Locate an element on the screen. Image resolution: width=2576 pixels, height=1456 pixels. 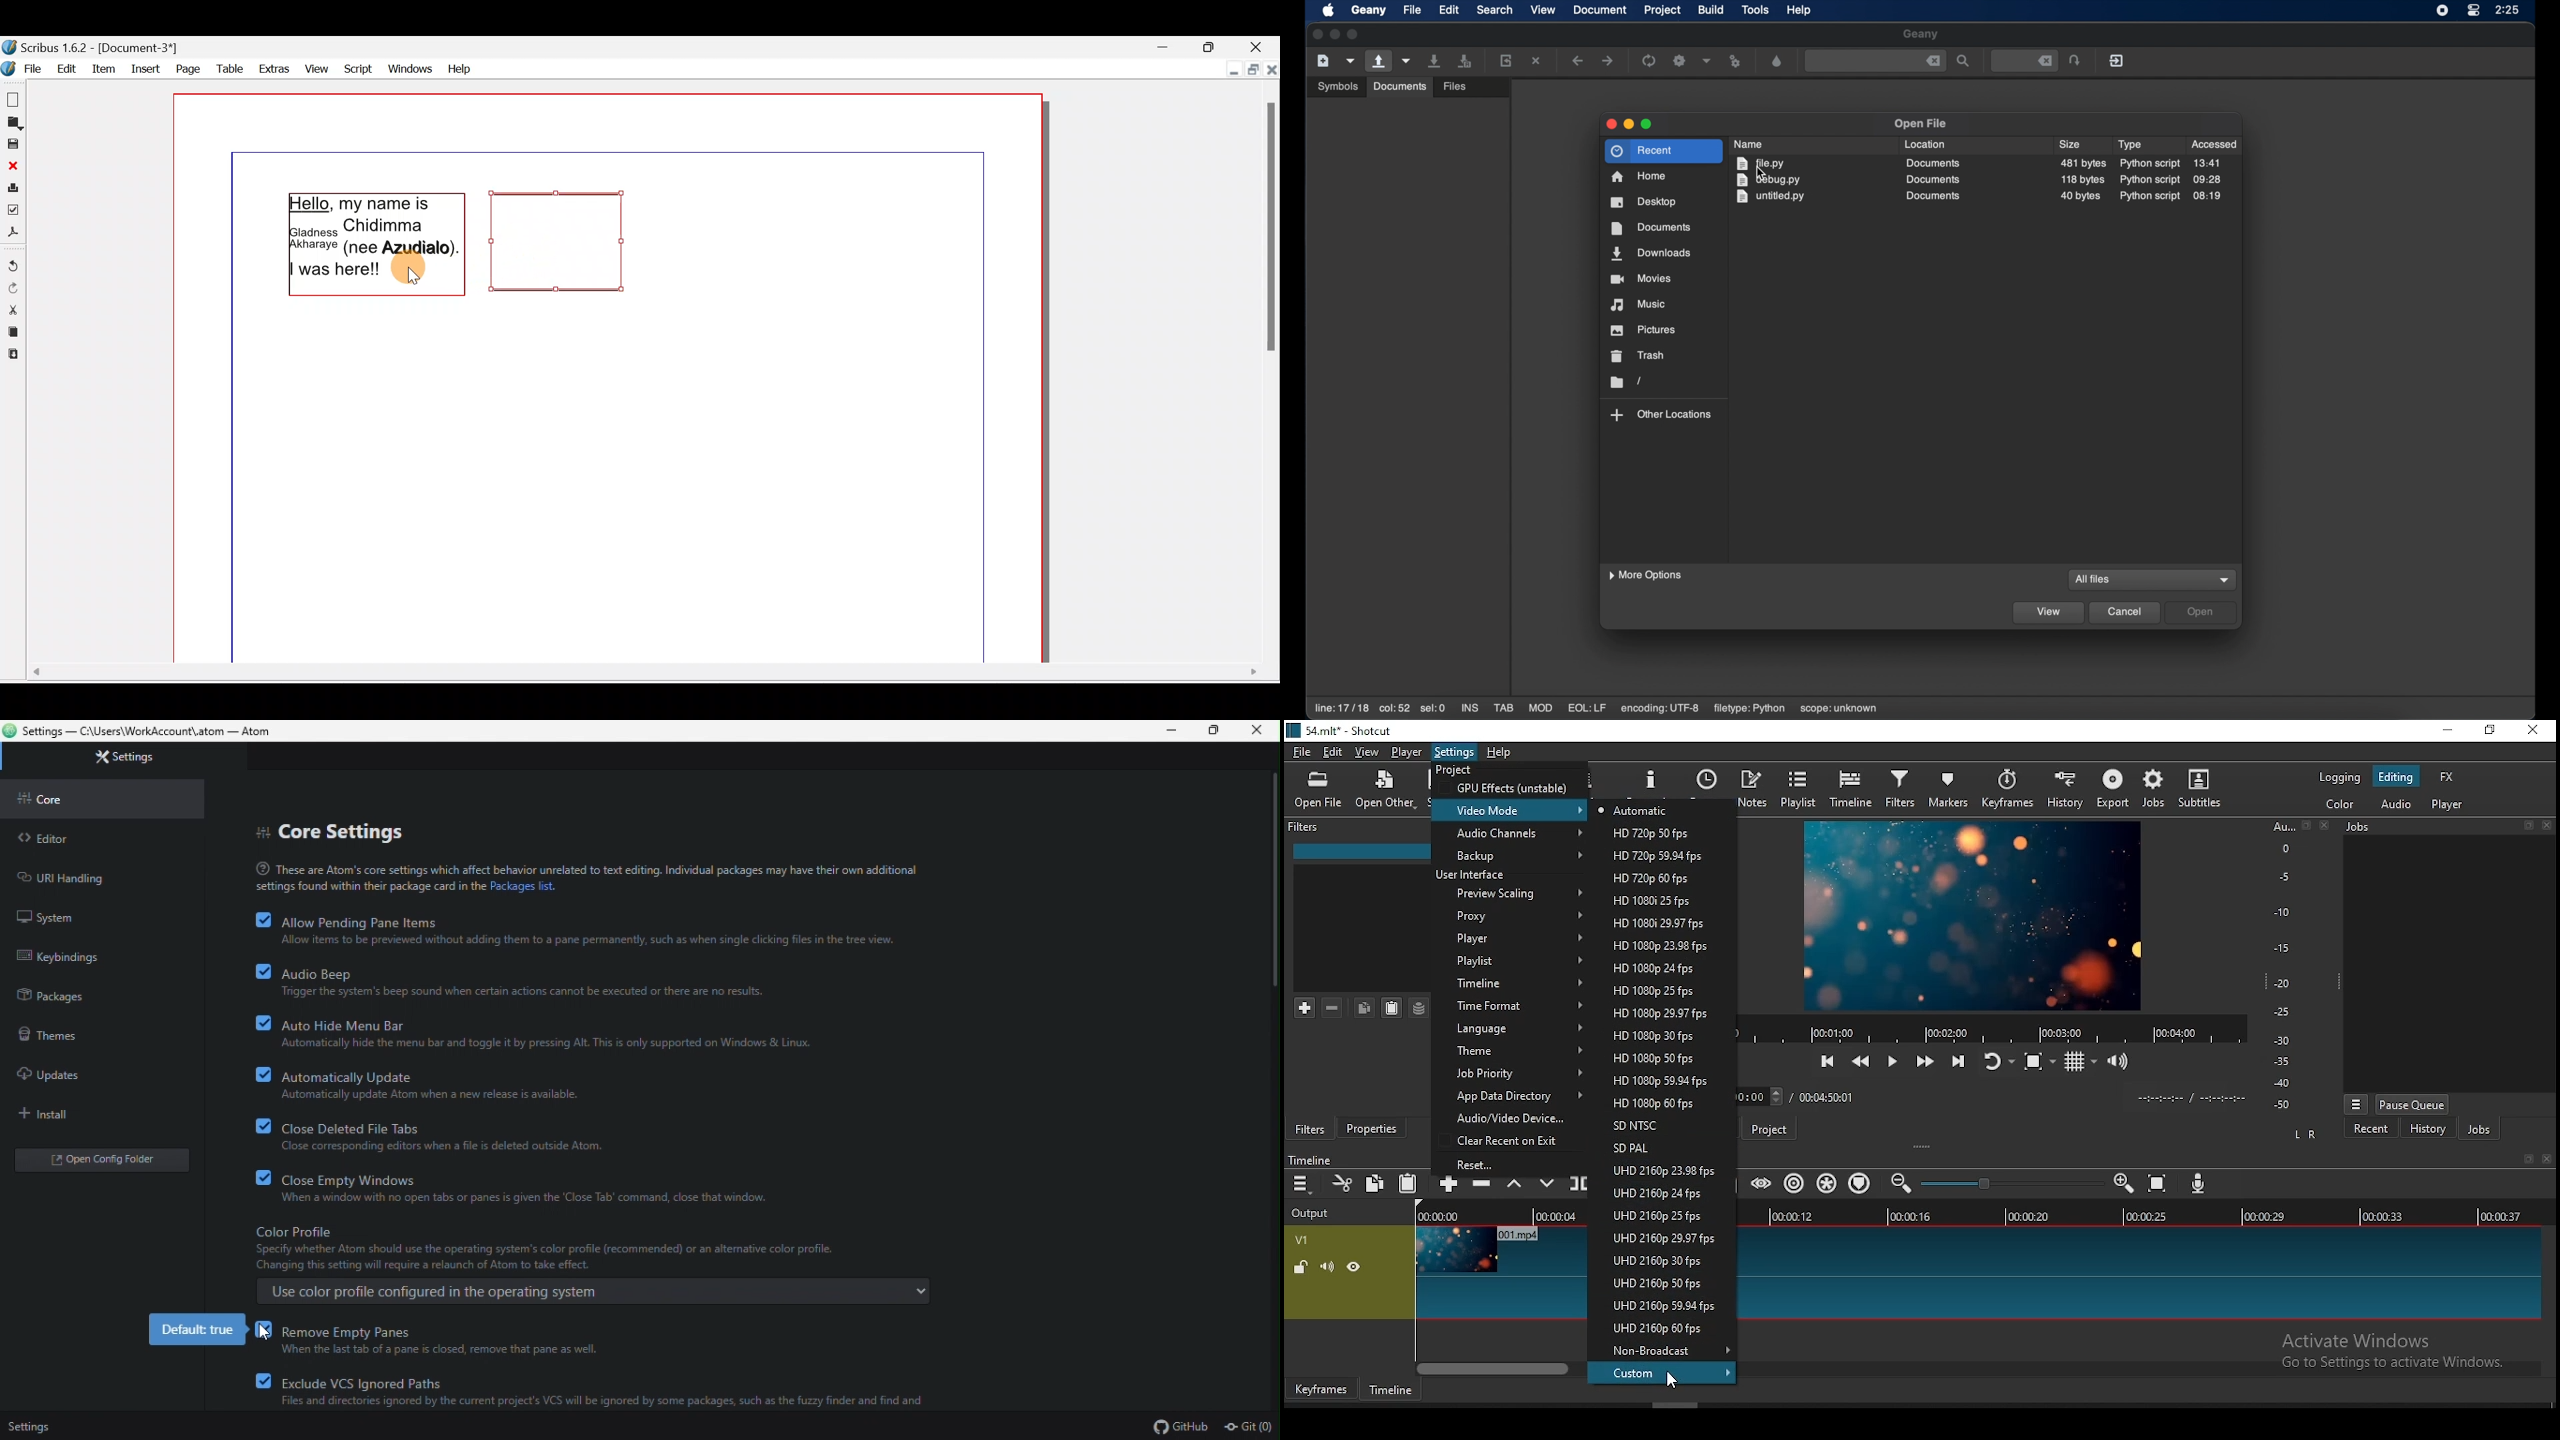
settings is located at coordinates (1455, 752).